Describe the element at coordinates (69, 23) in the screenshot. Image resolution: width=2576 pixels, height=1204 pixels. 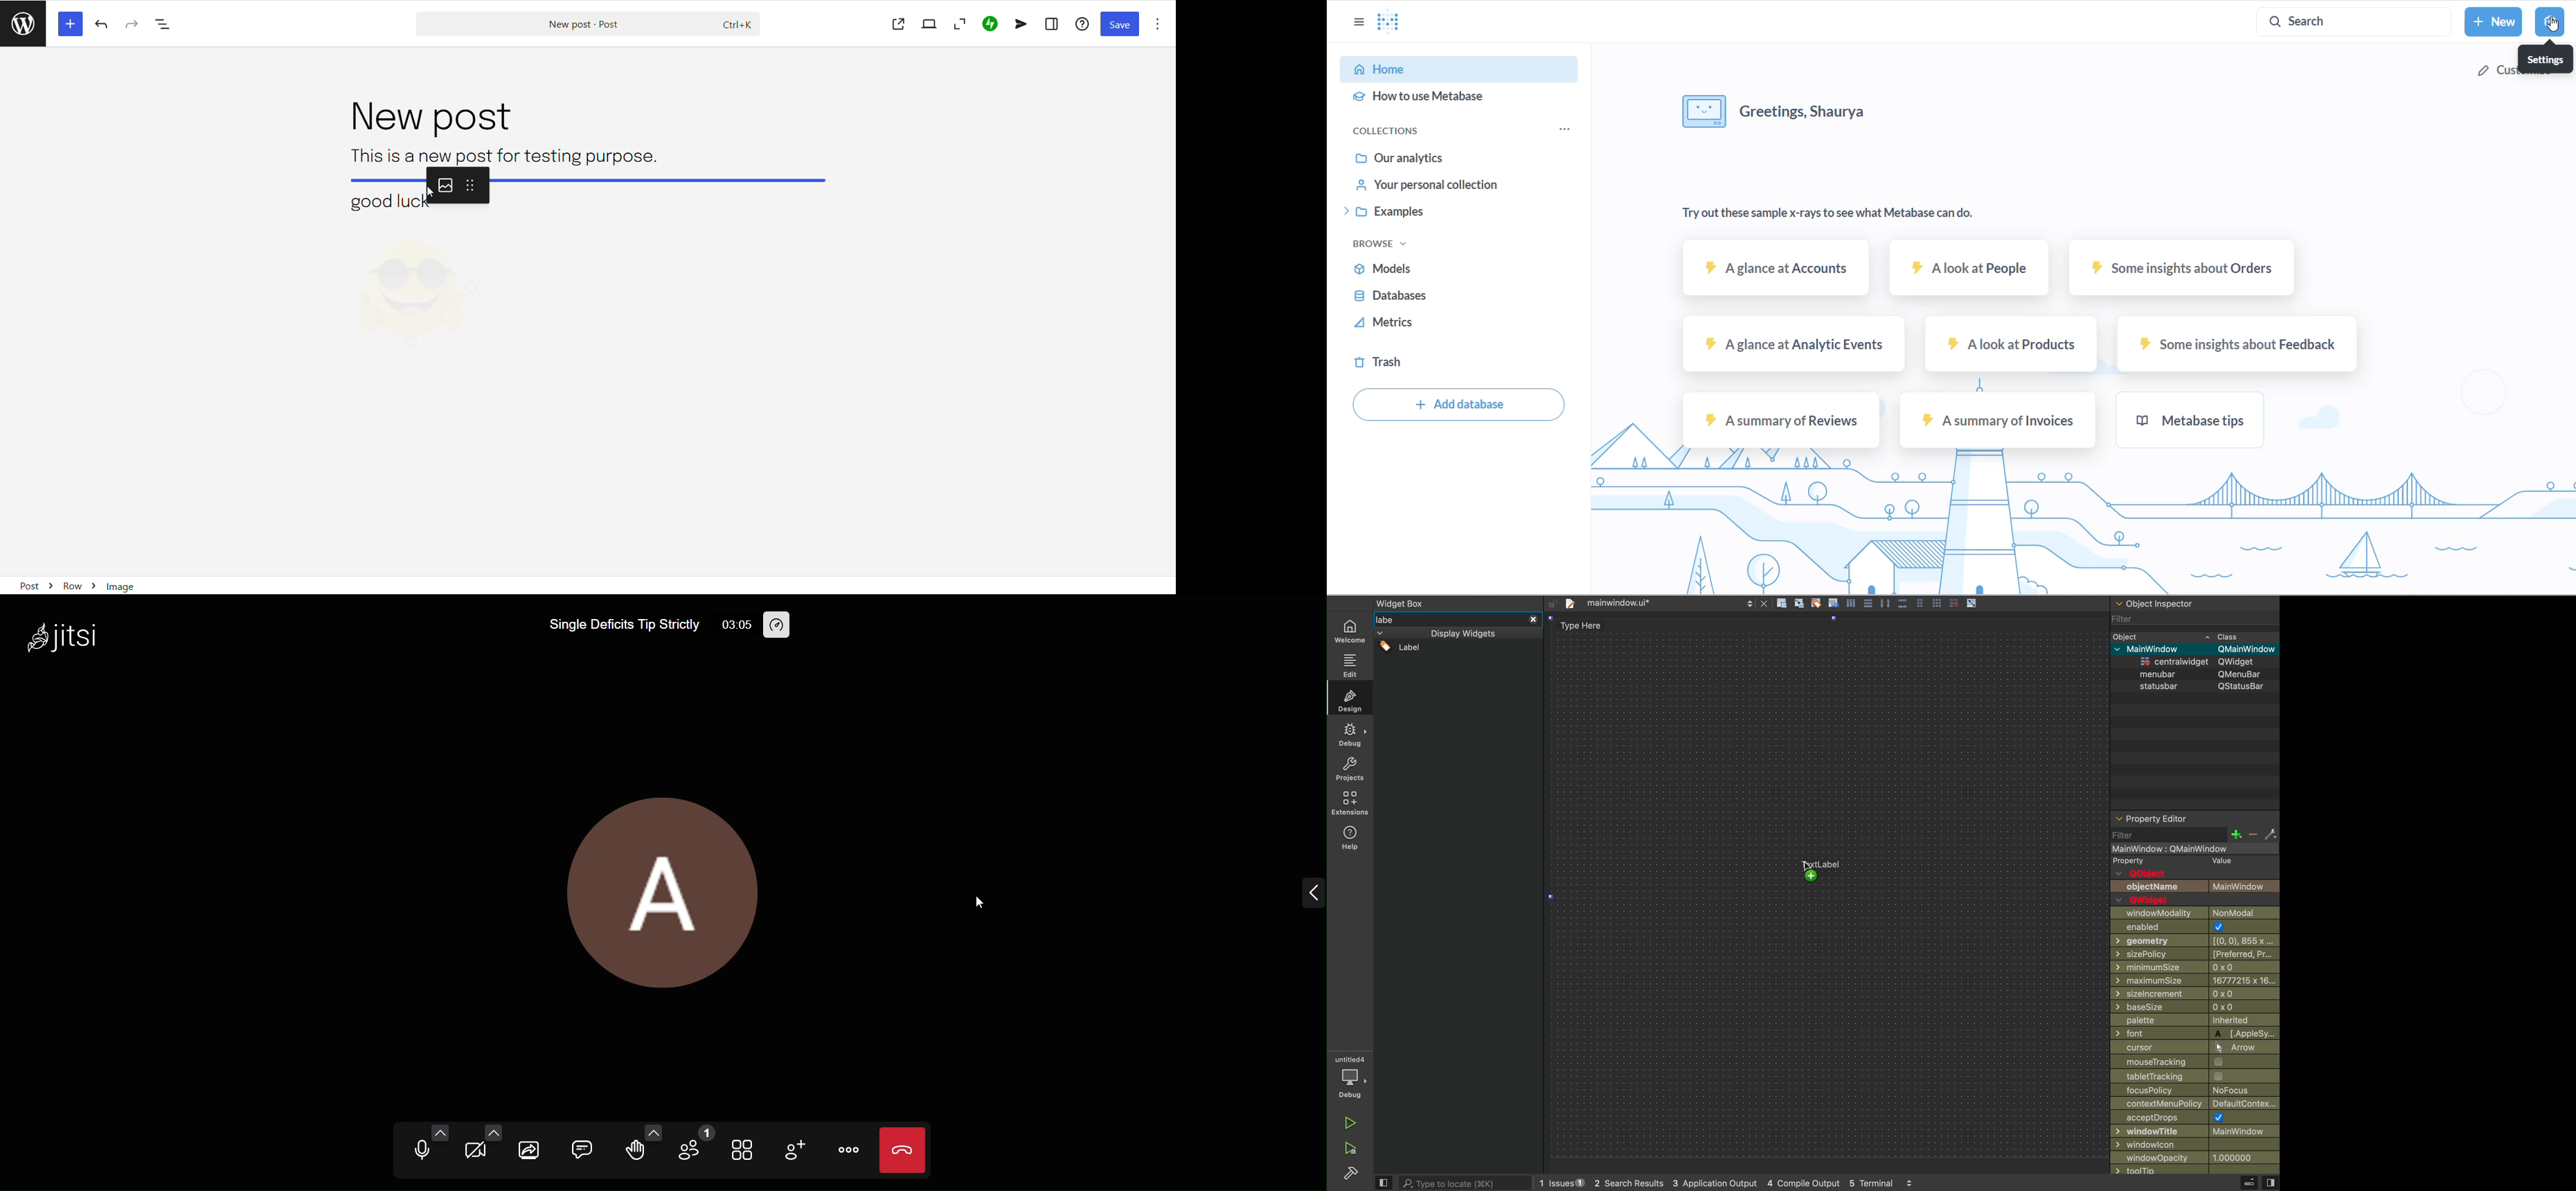
I see `block inserter` at that location.